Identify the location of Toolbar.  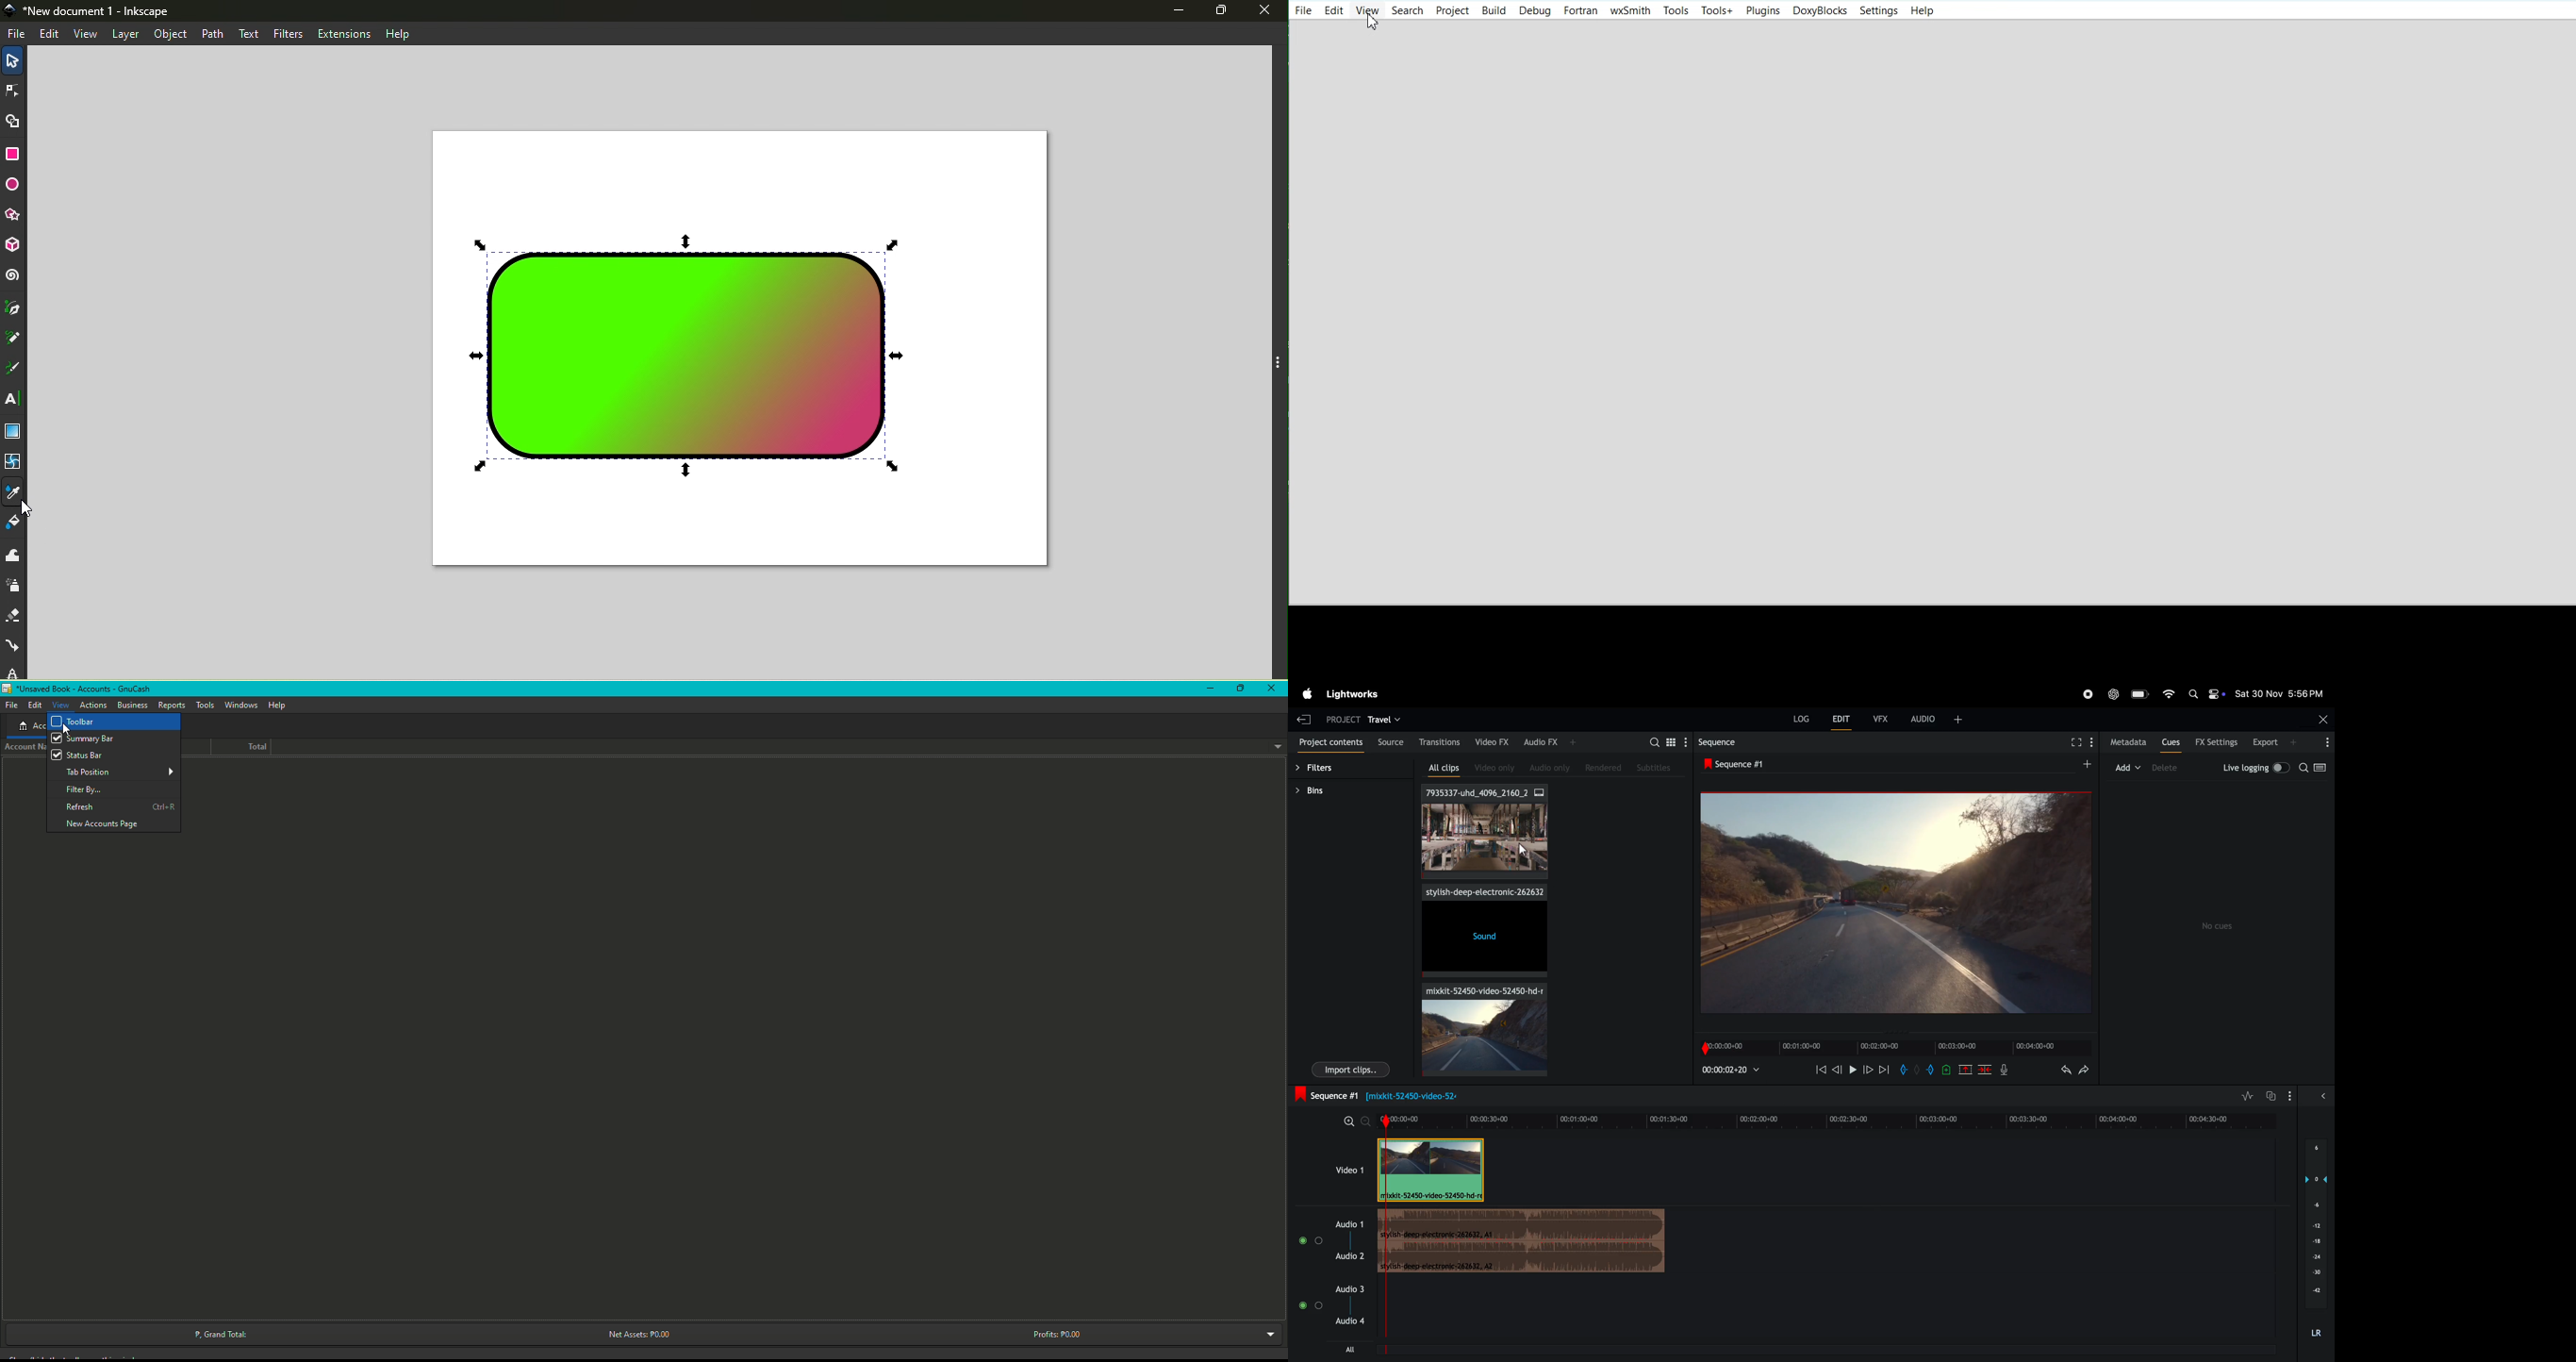
(80, 721).